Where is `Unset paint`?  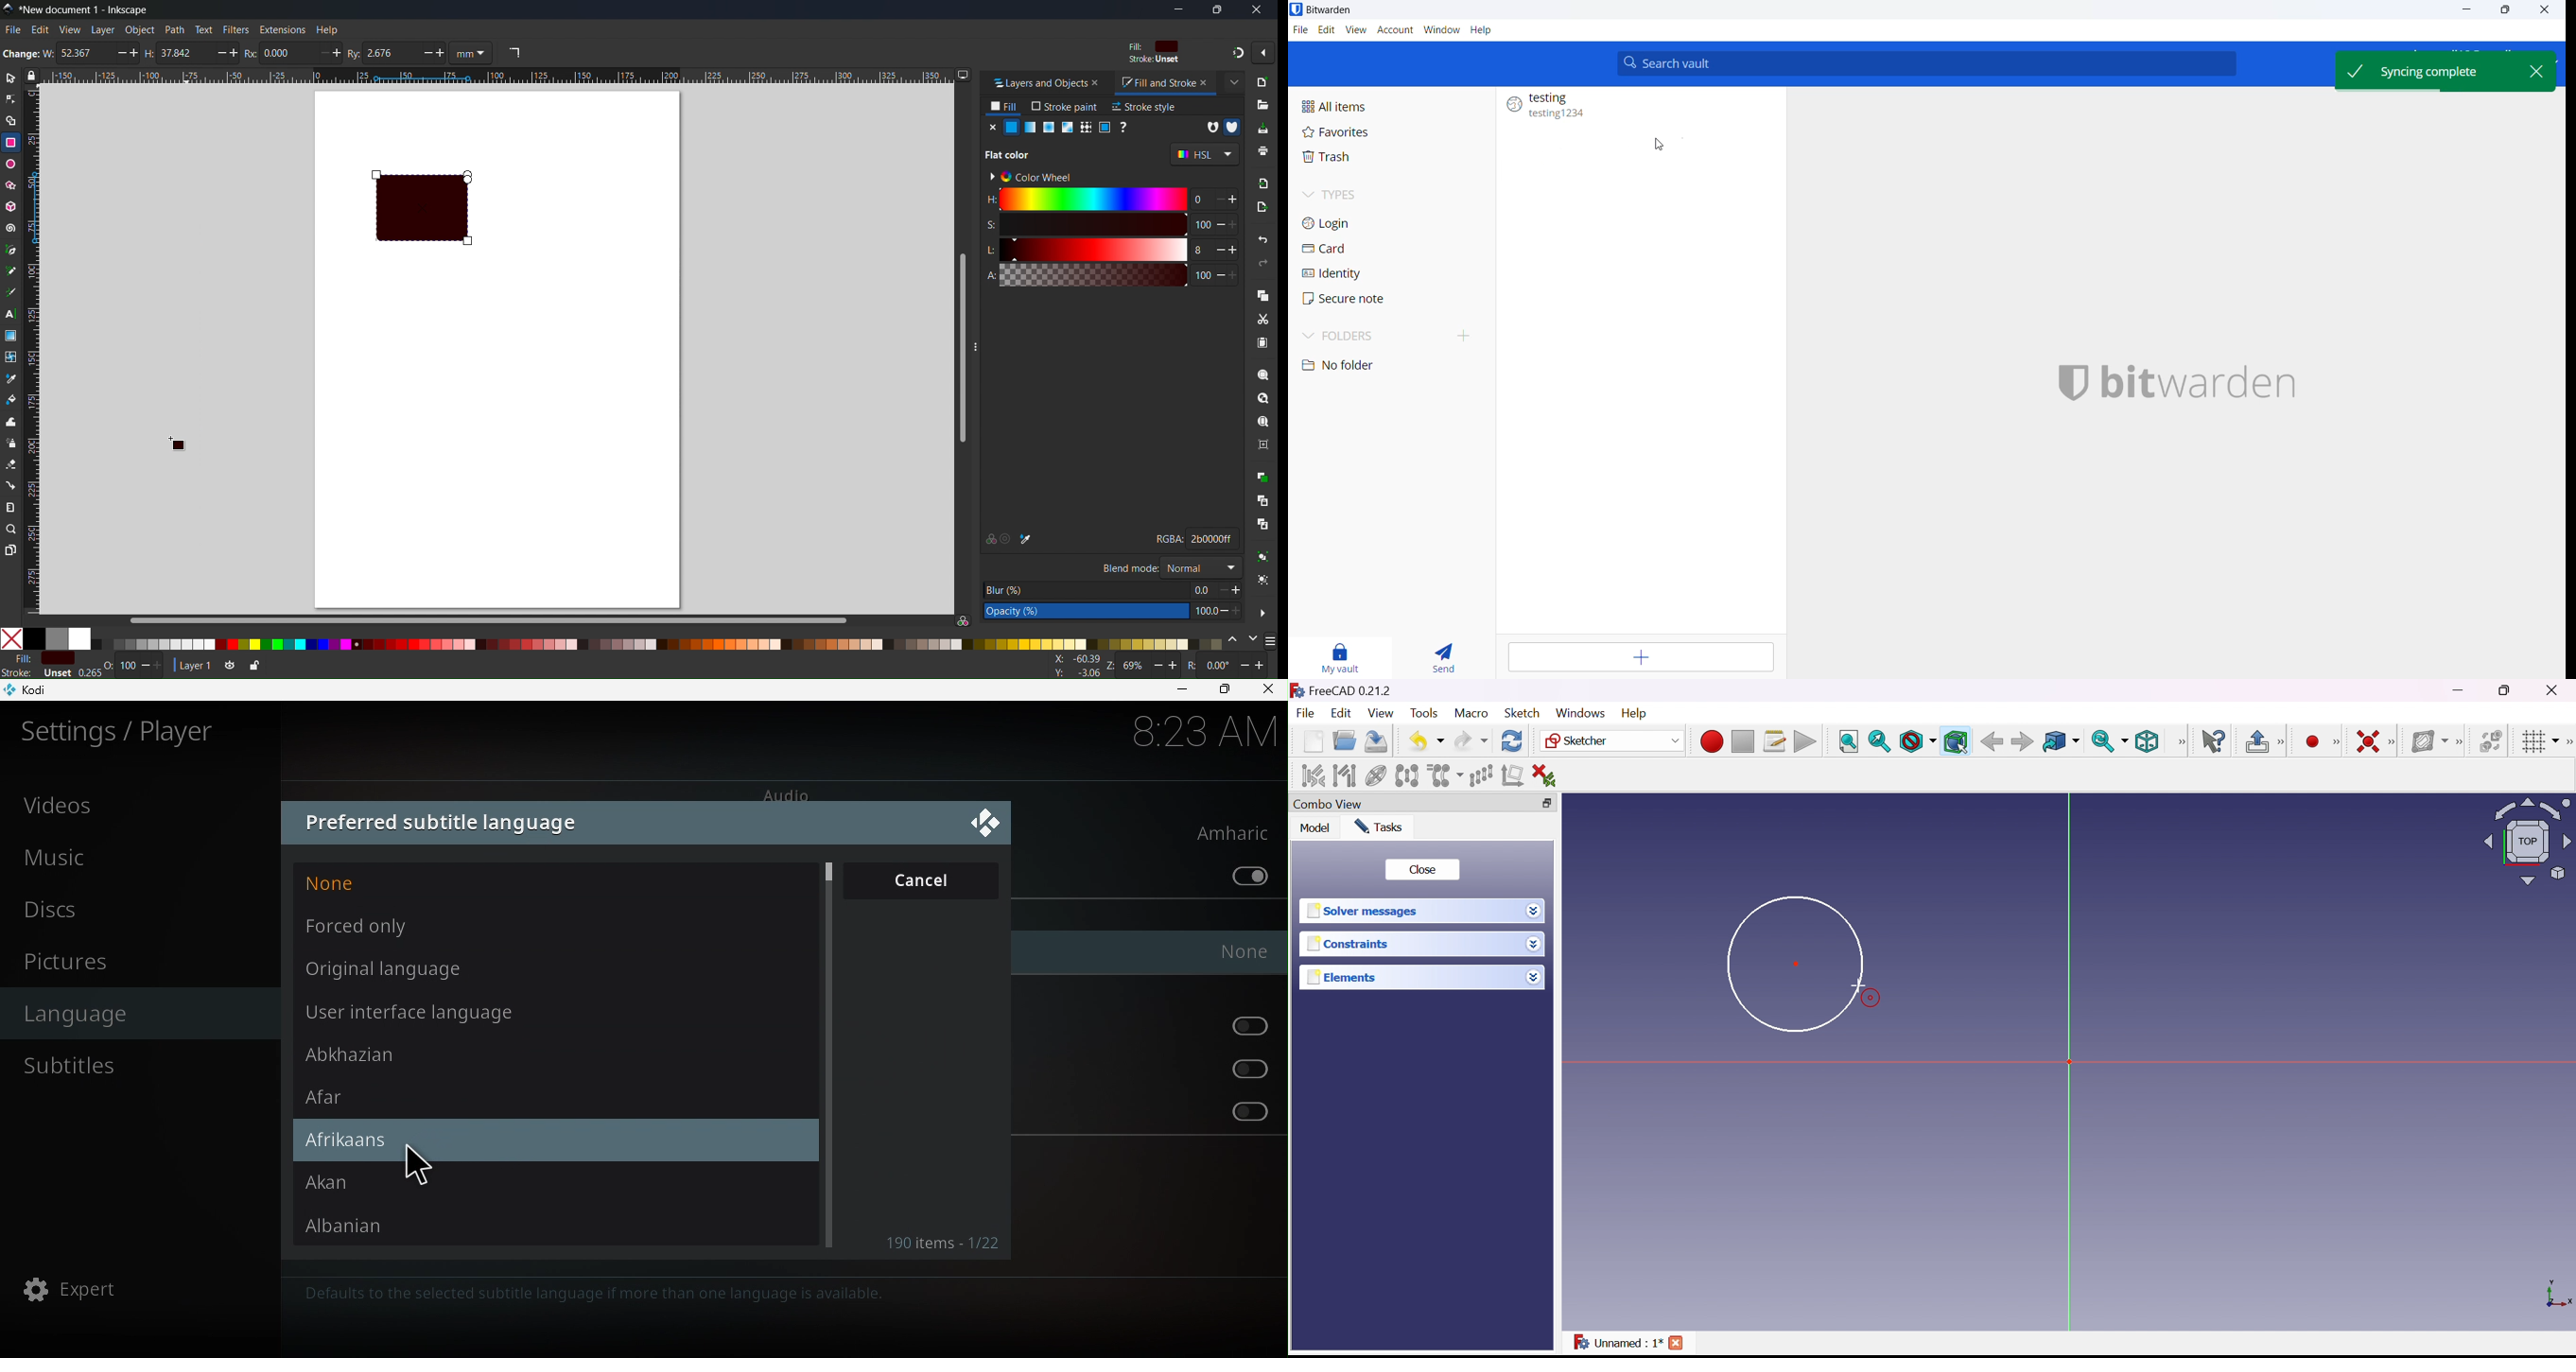 Unset paint is located at coordinates (1125, 127).